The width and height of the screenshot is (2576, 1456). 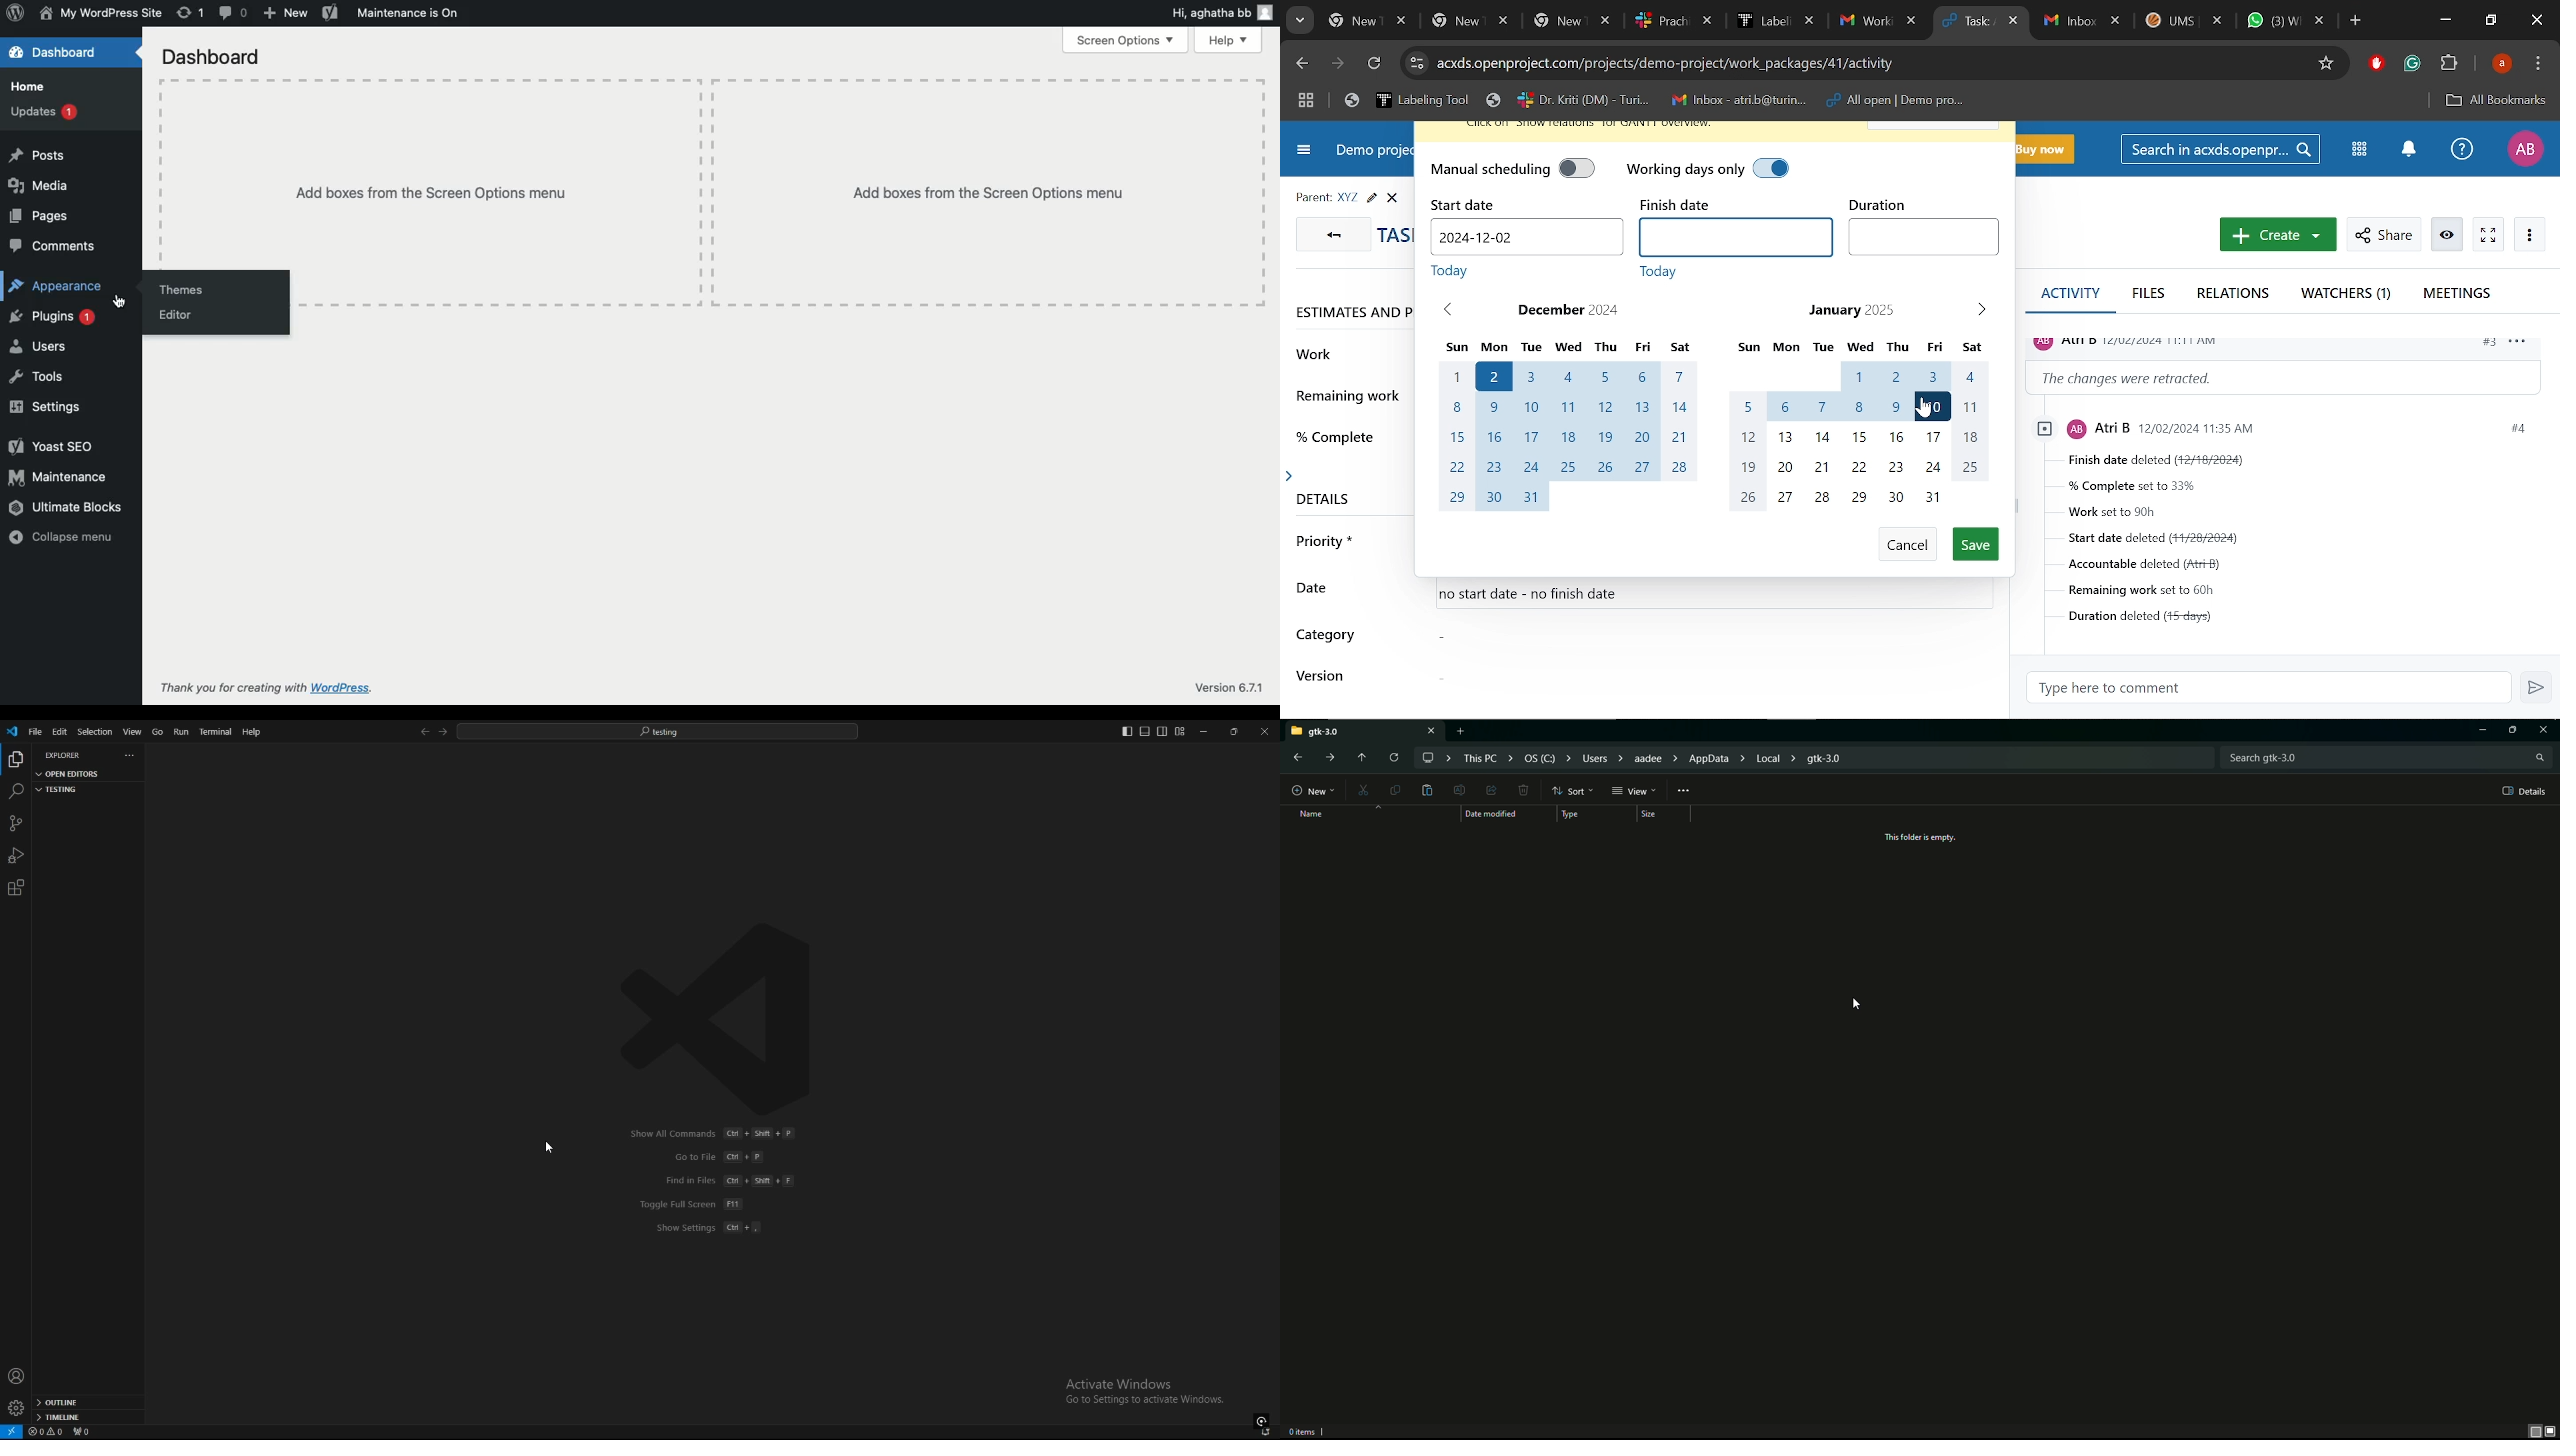 What do you see at coordinates (1360, 759) in the screenshot?
I see `Move up` at bounding box center [1360, 759].